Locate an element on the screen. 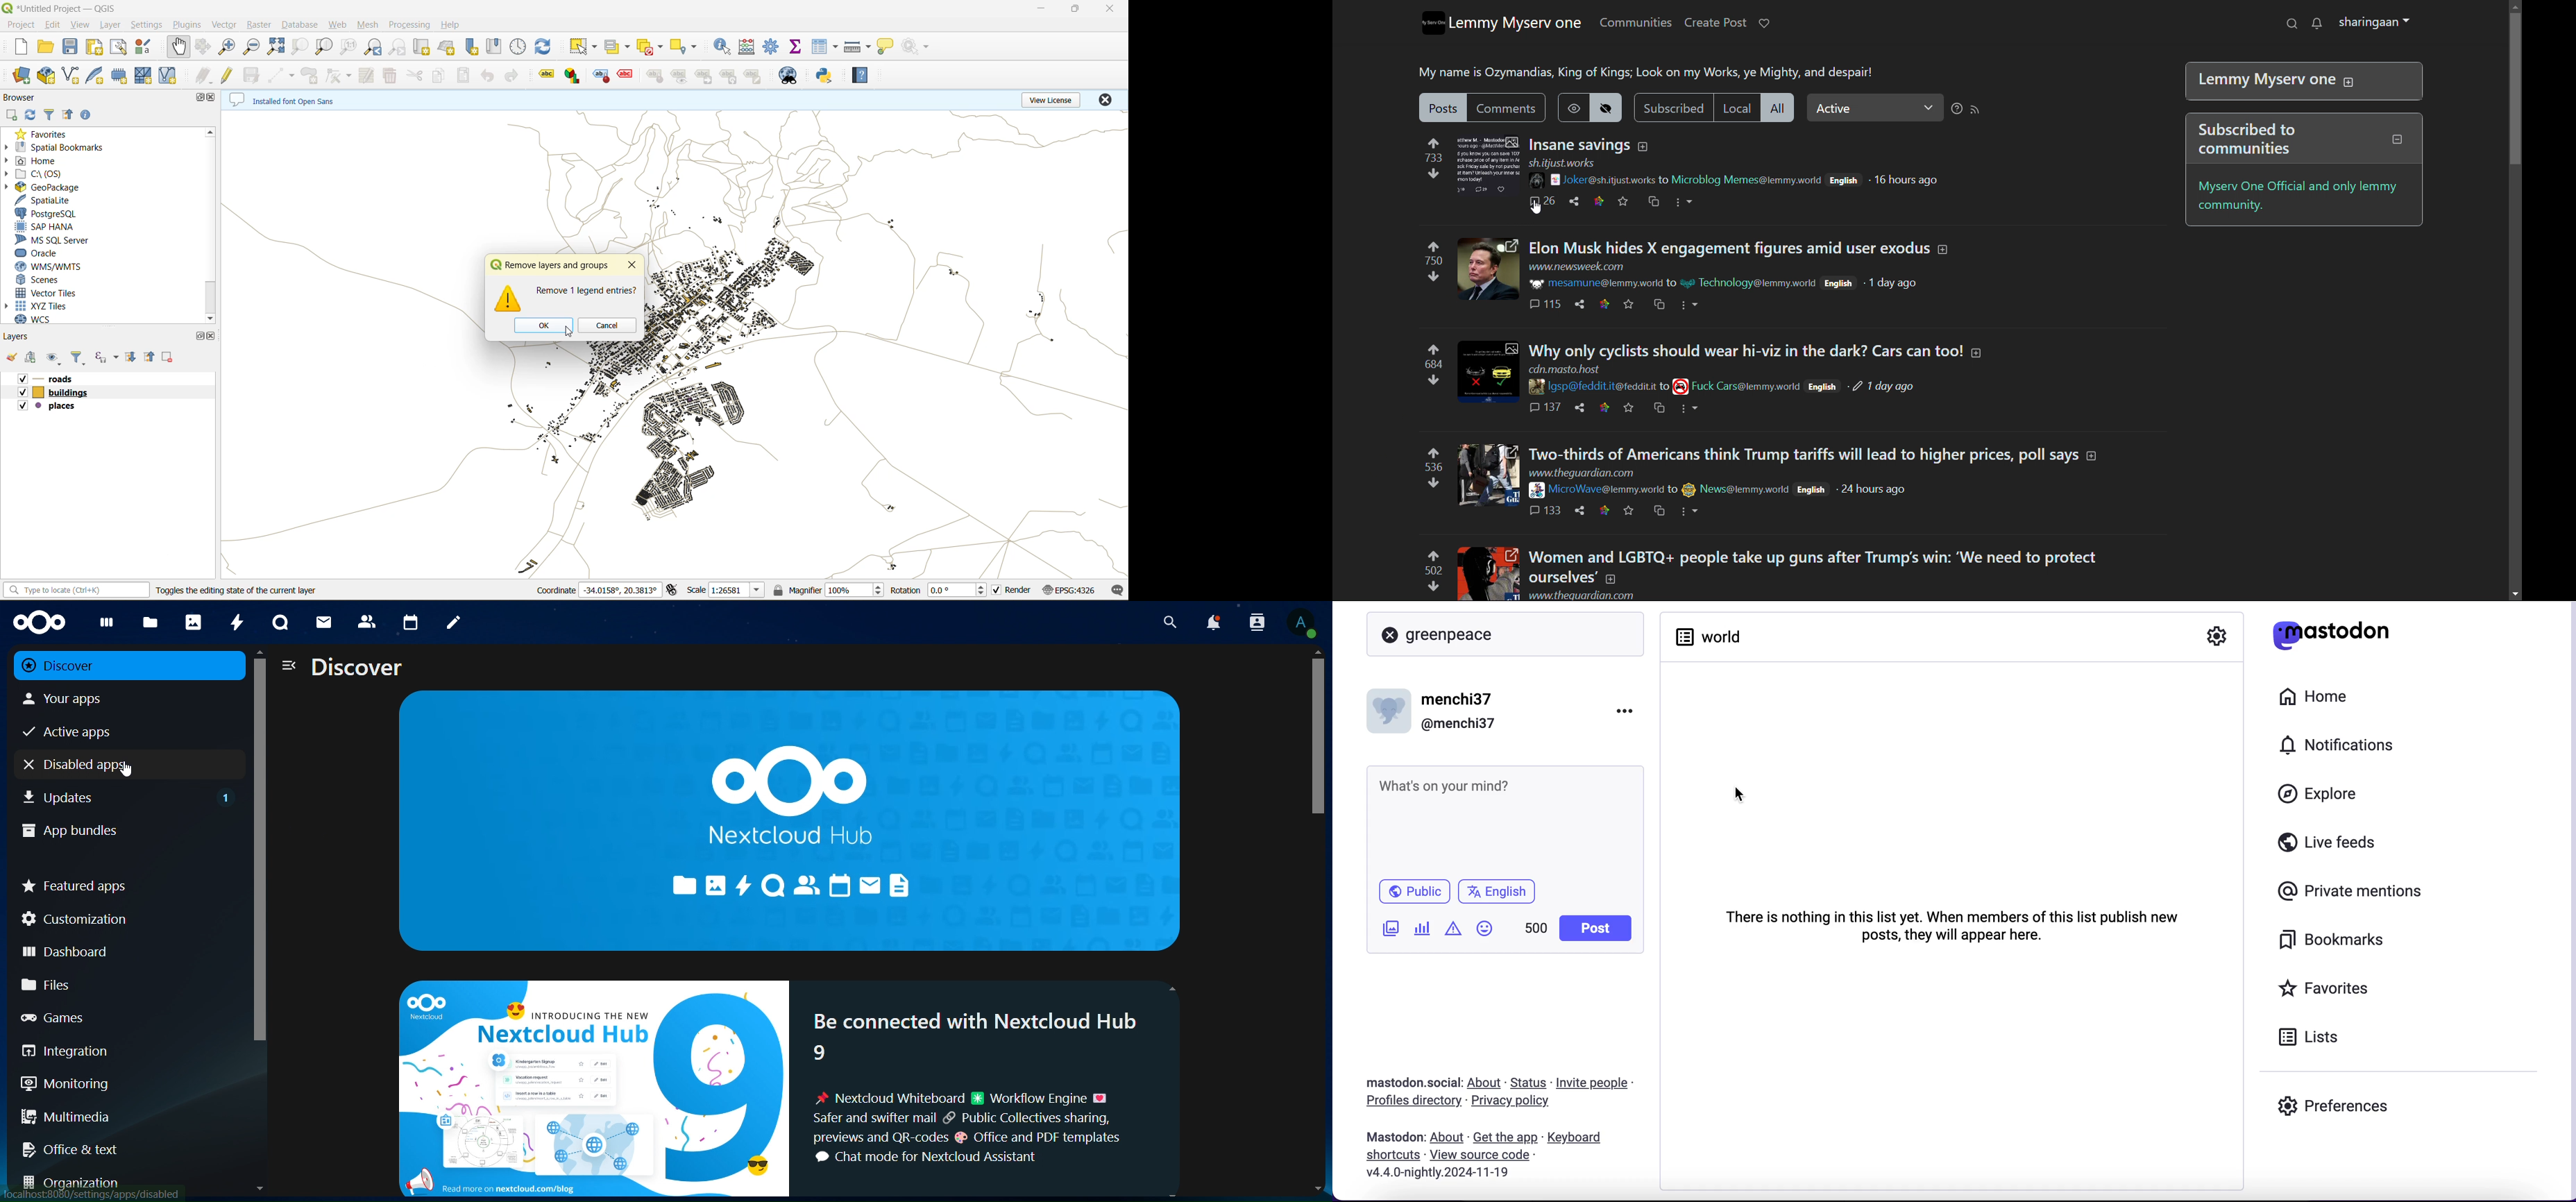 The width and height of the screenshot is (2576, 1204). maximize is located at coordinates (1075, 11).